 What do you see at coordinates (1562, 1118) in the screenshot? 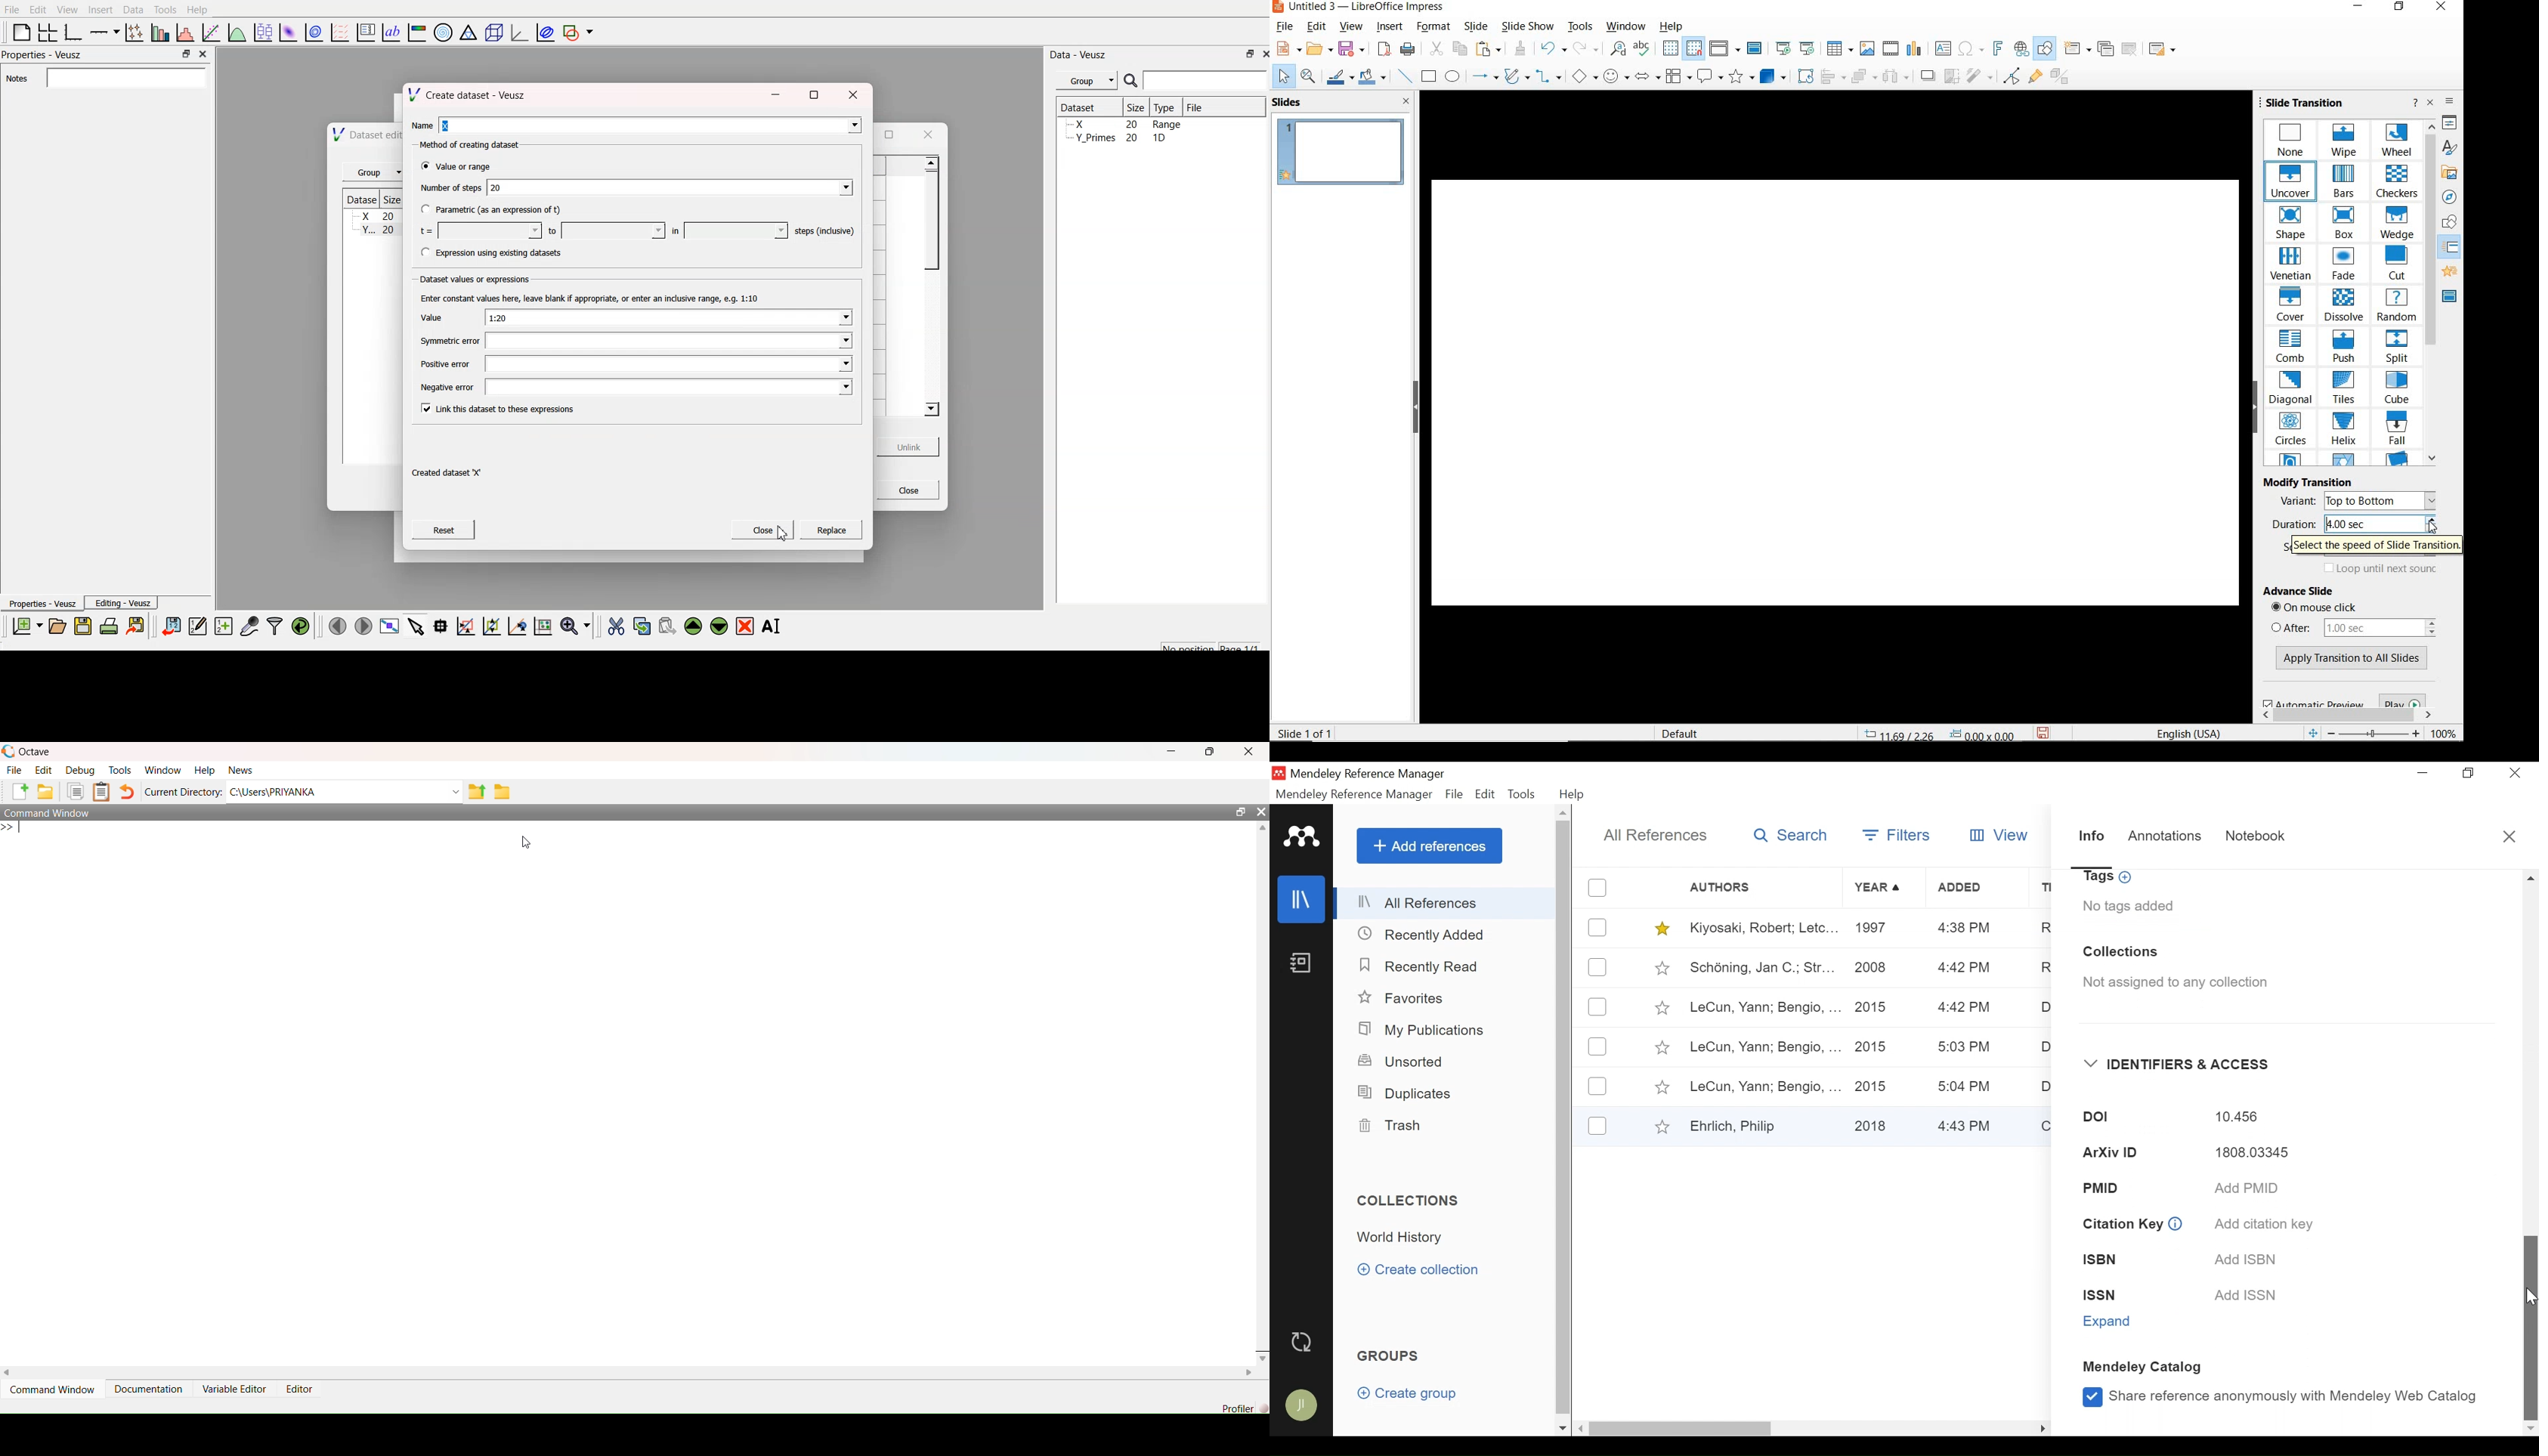
I see `vertical scroll bar` at bounding box center [1562, 1118].